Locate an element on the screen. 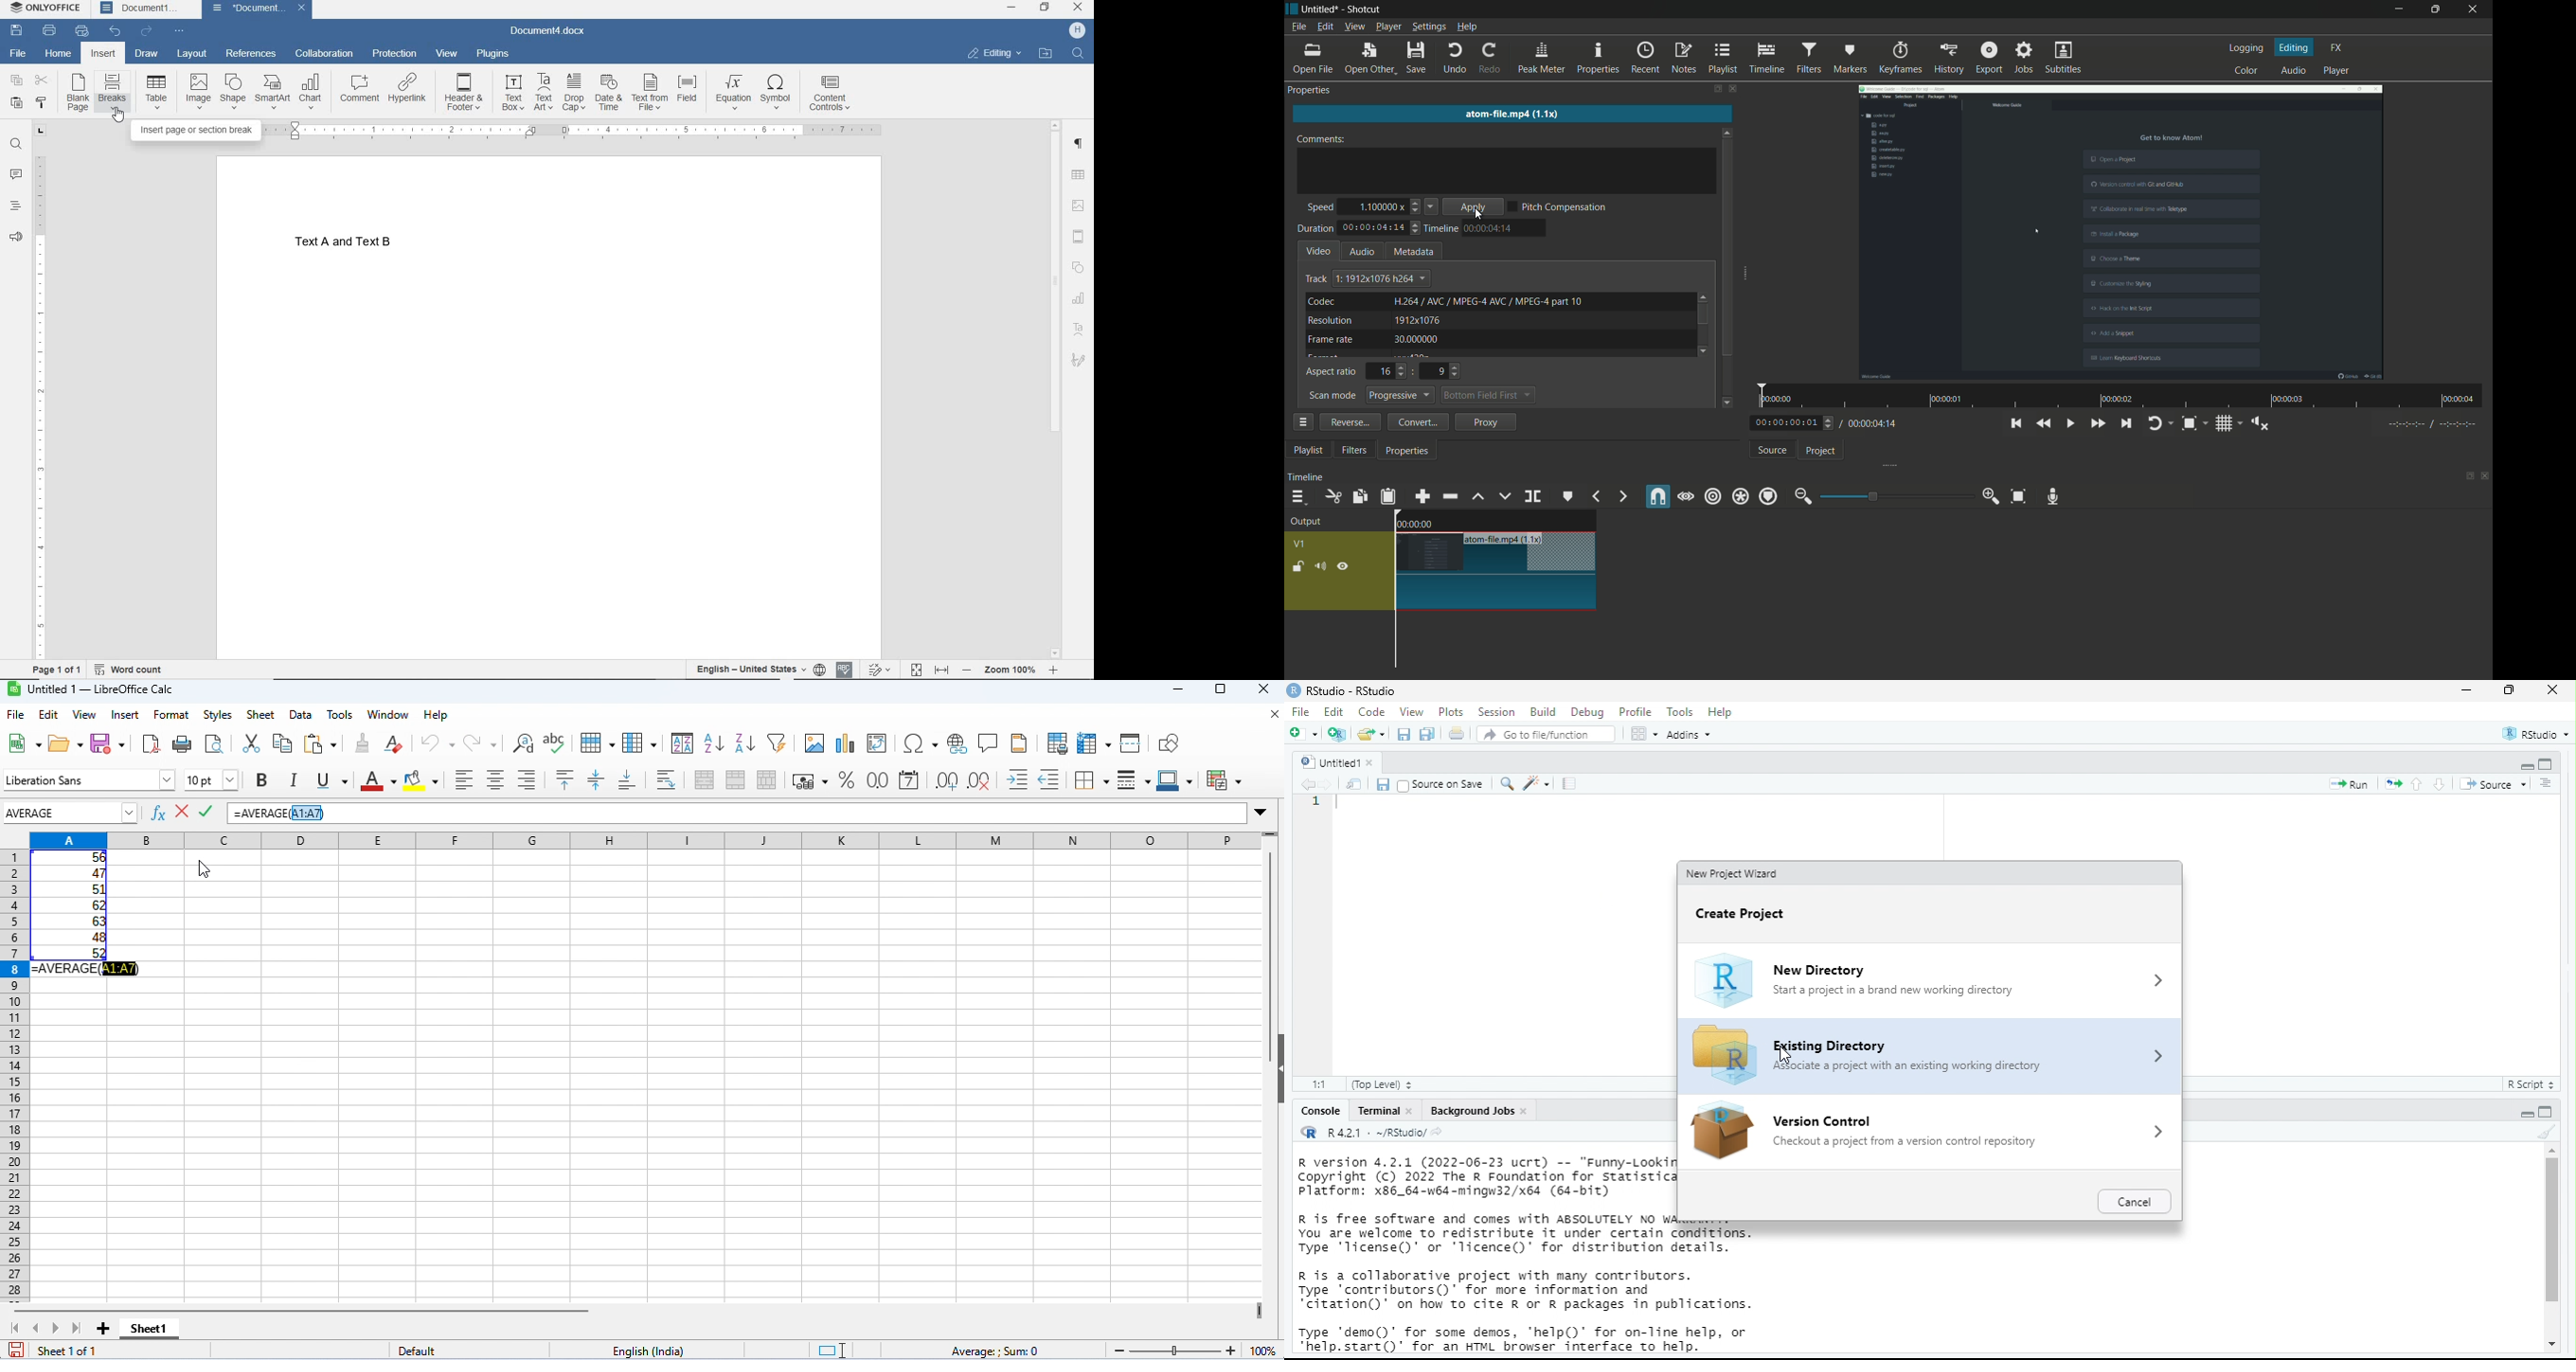 The image size is (2576, 1372). font size is located at coordinates (211, 780).